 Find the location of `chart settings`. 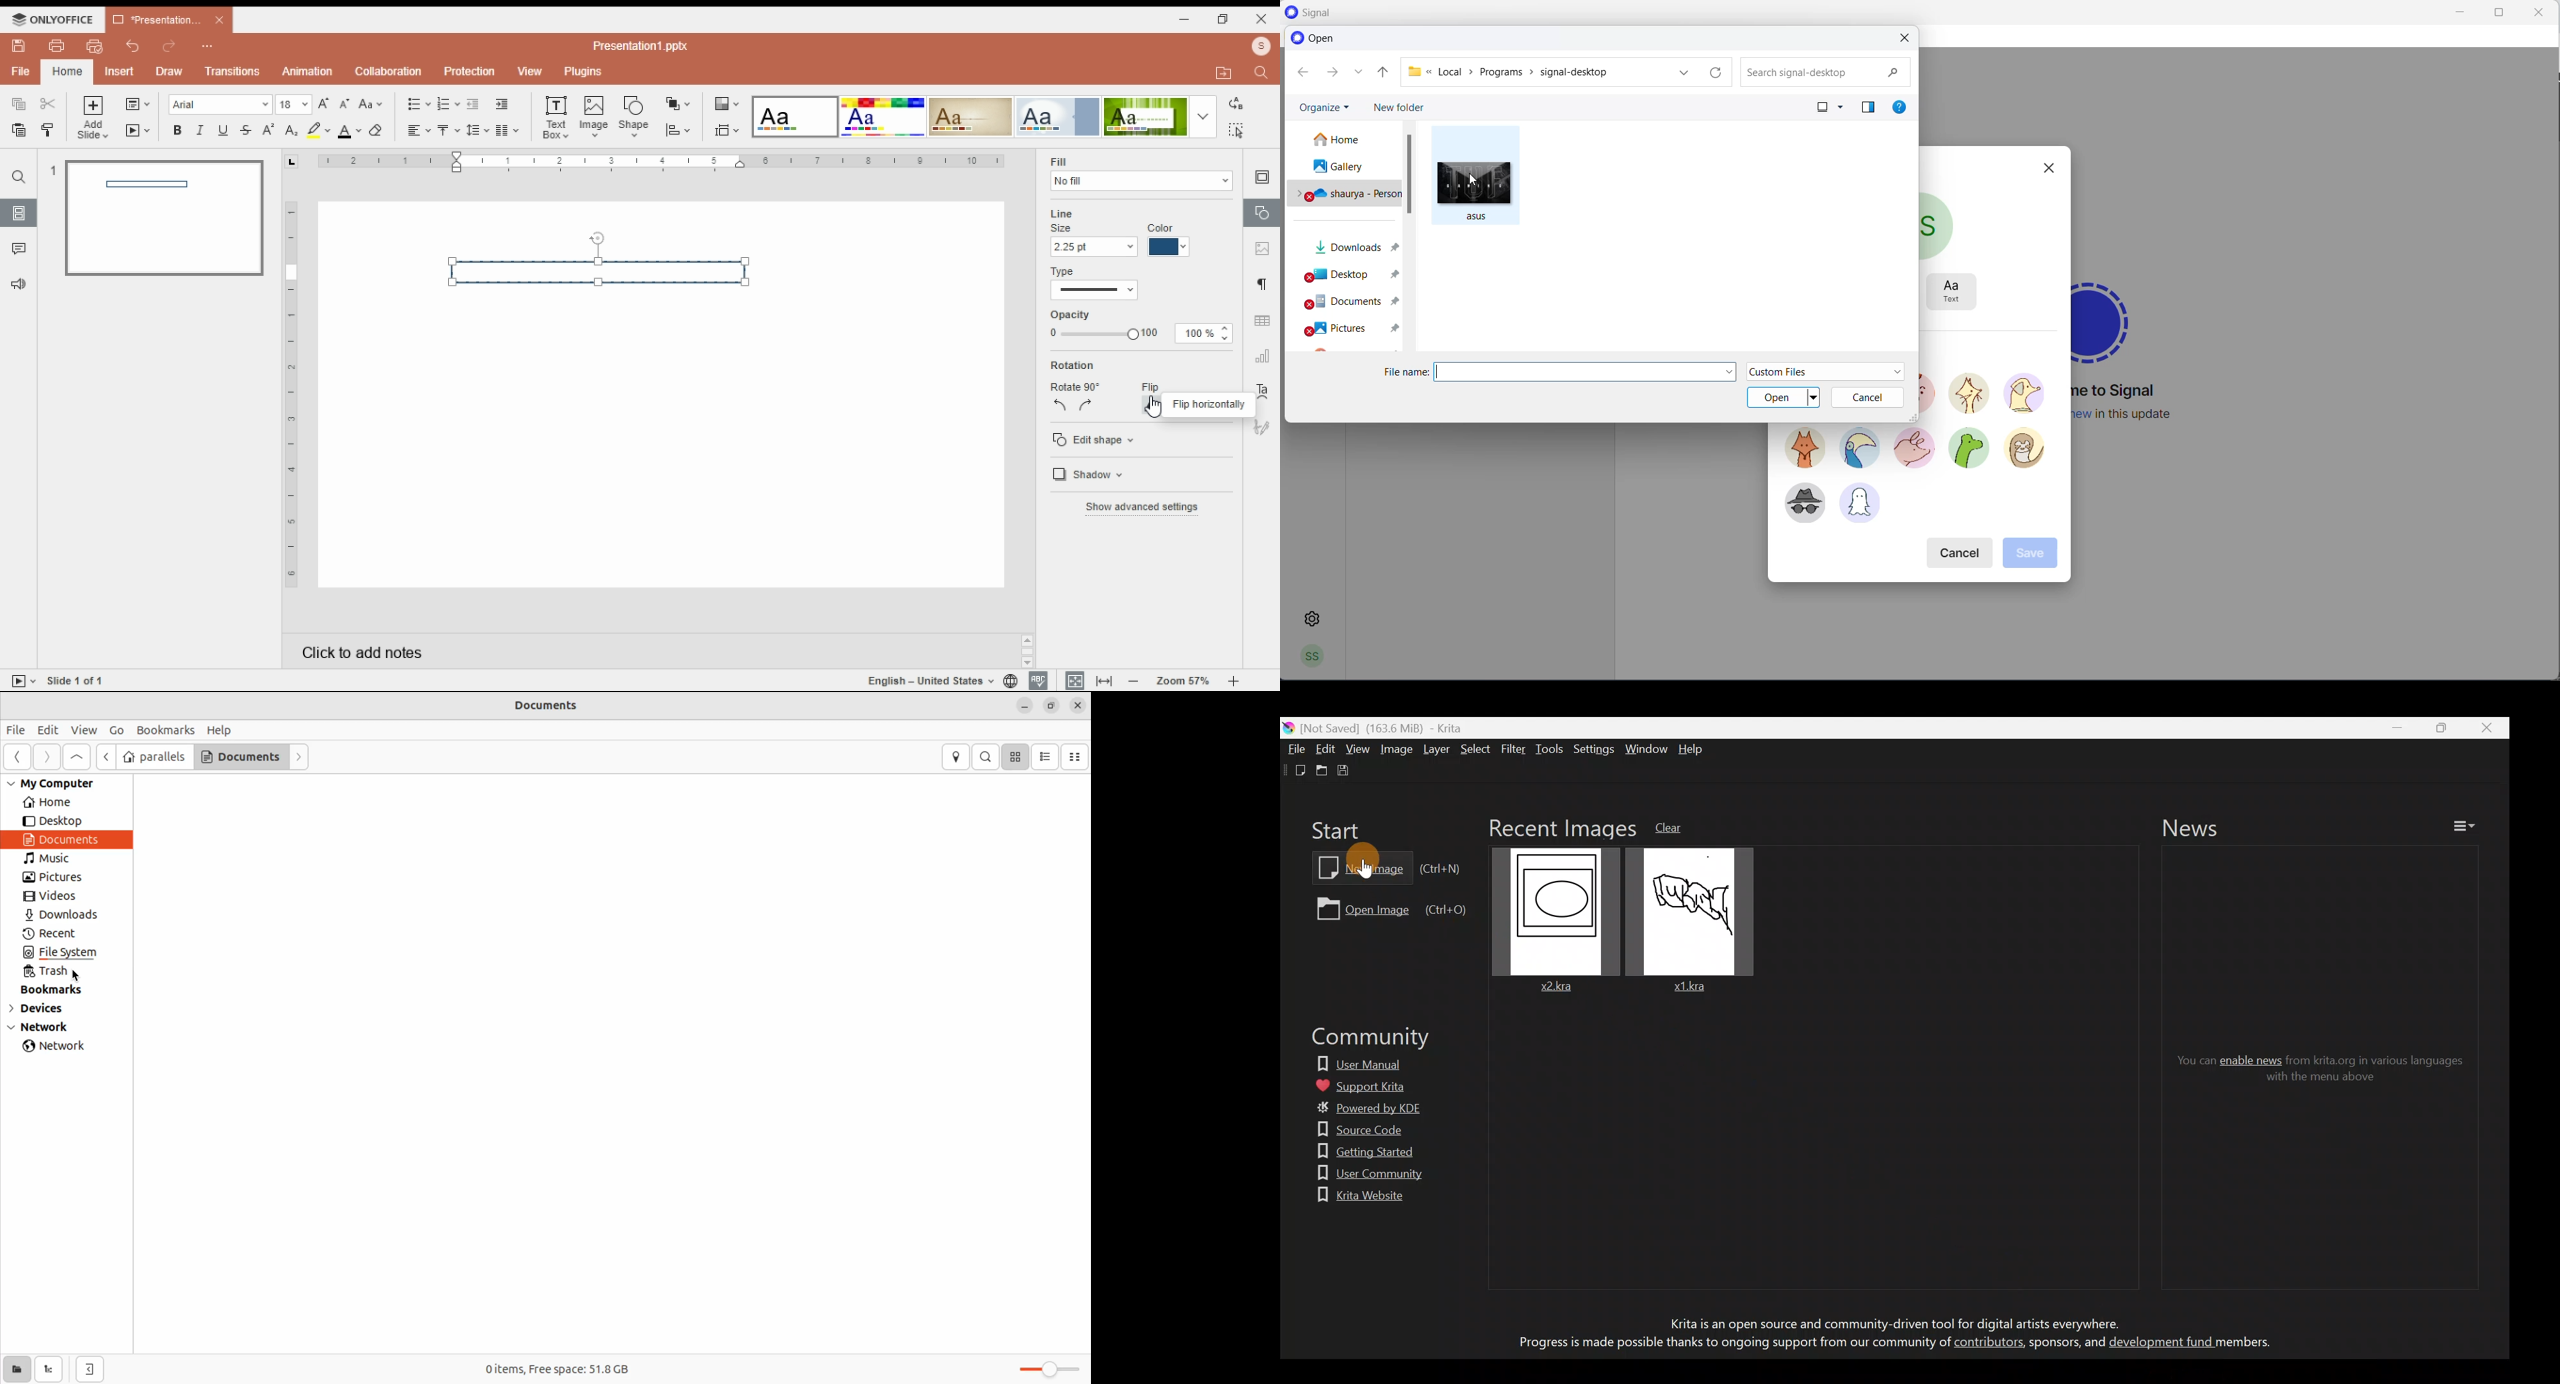

chart settings is located at coordinates (1263, 359).